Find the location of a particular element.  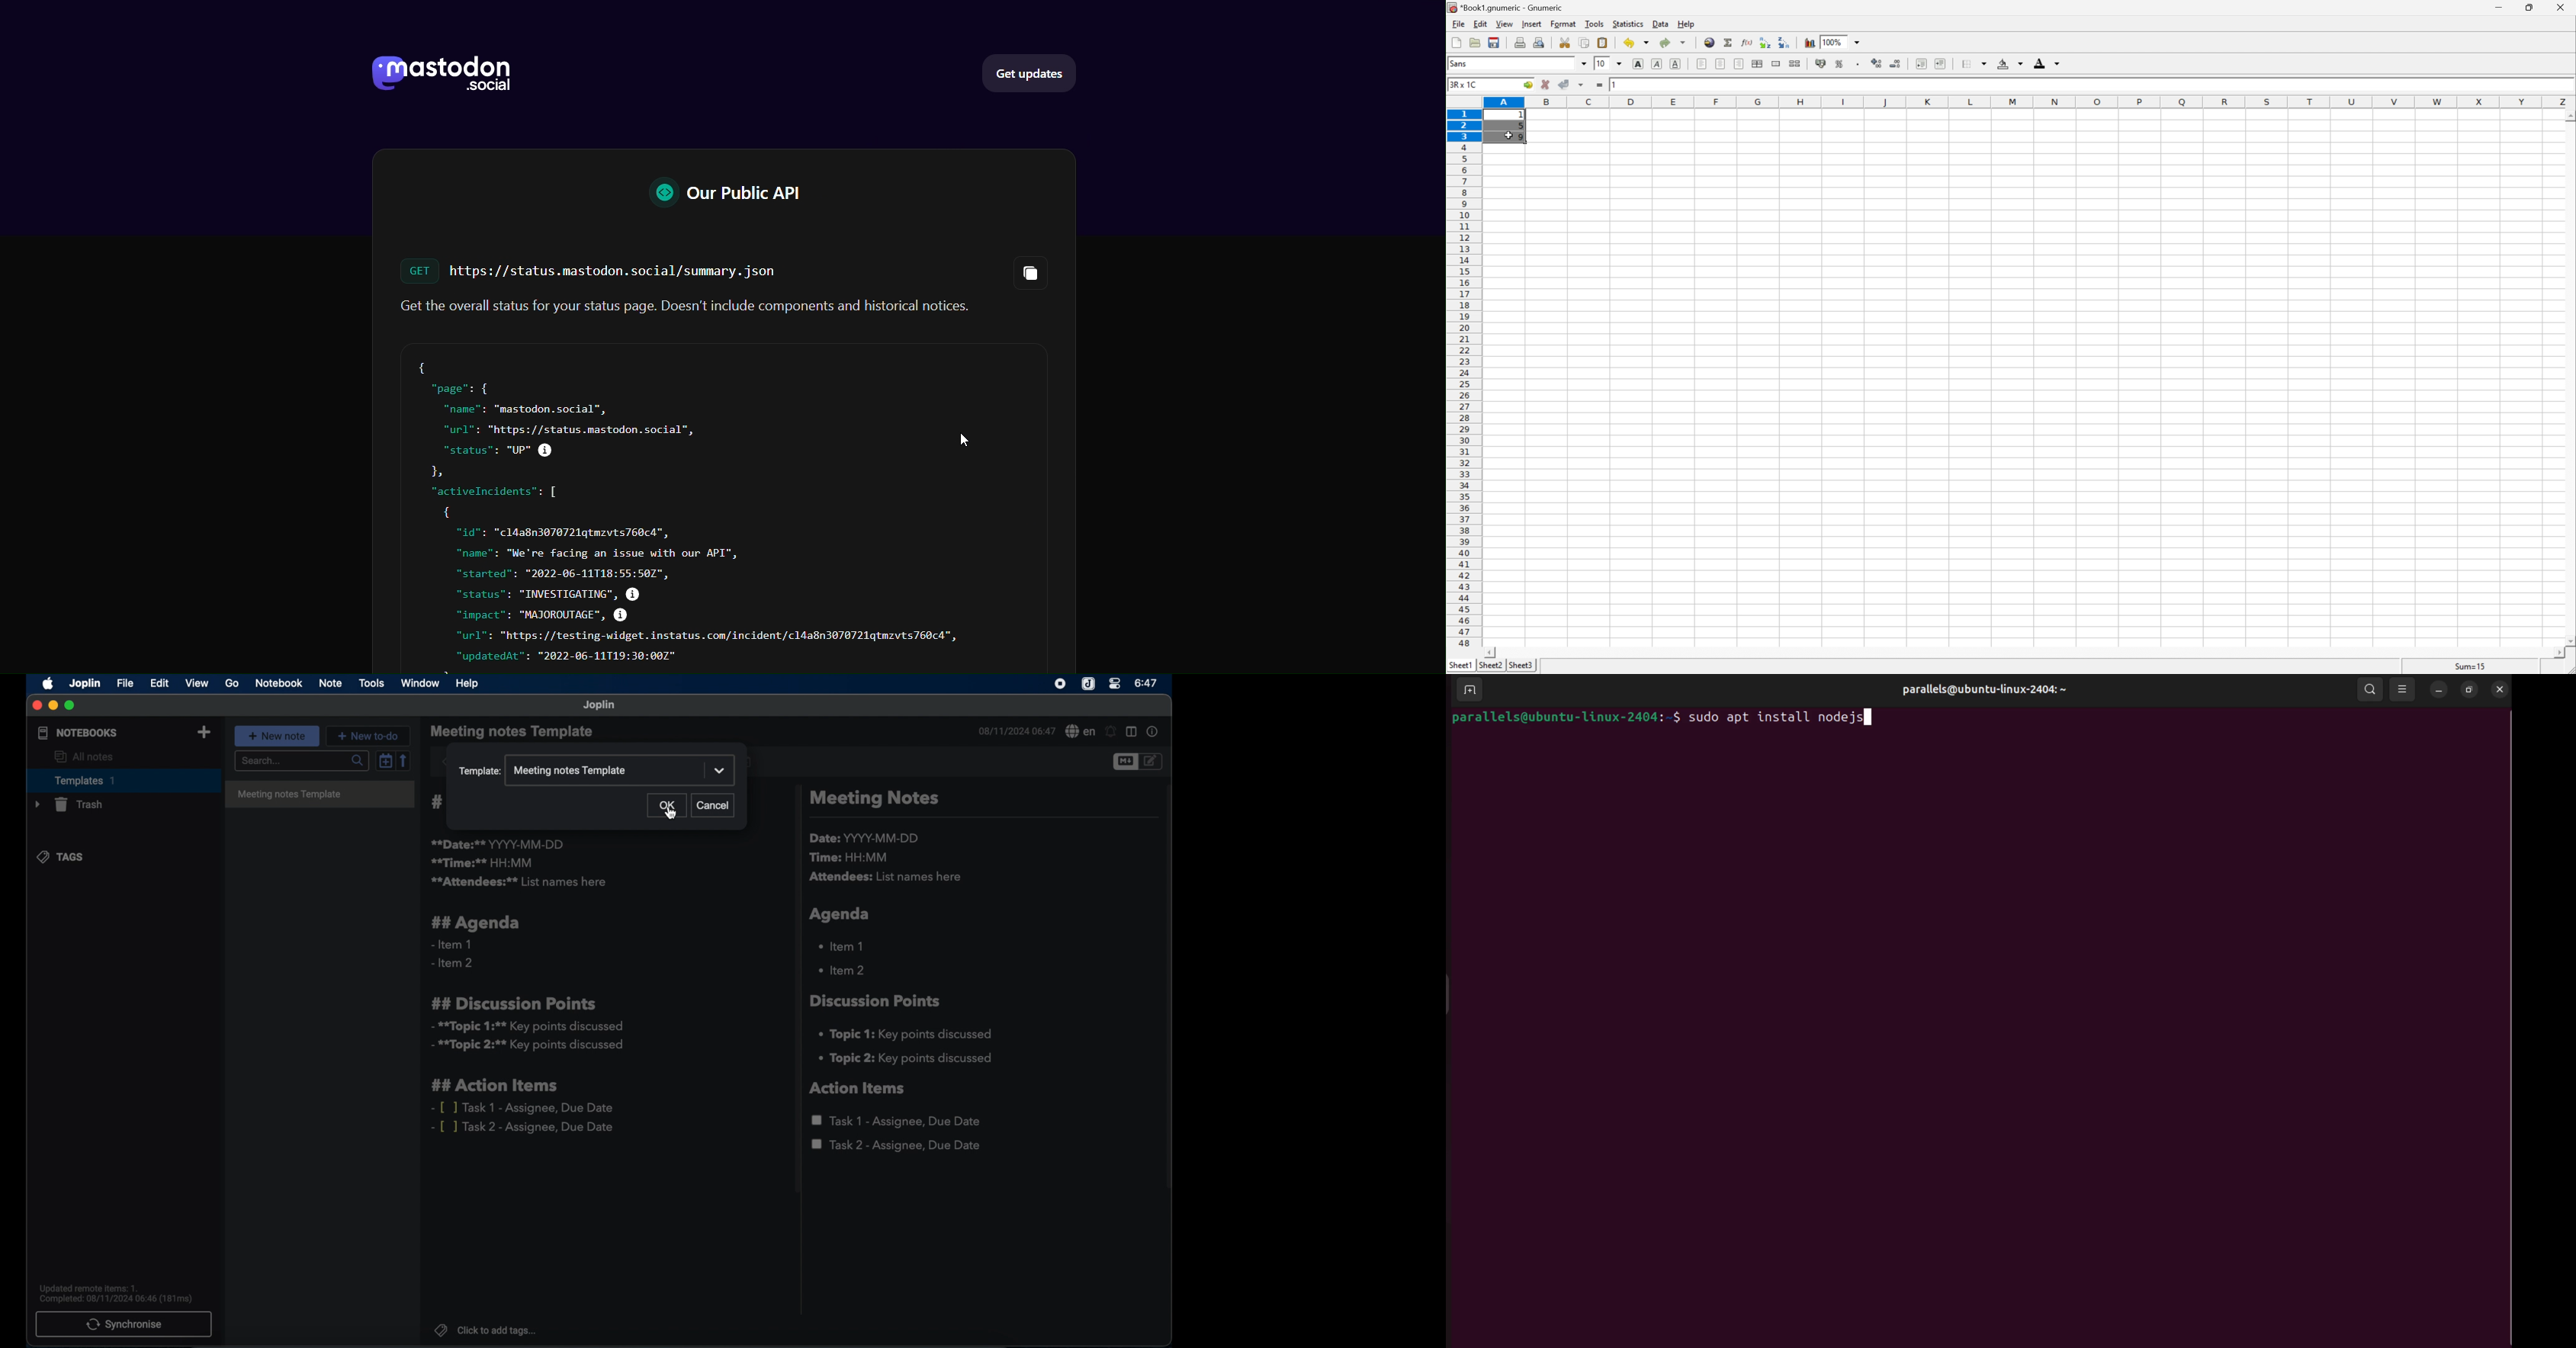

discussion points is located at coordinates (877, 1001).